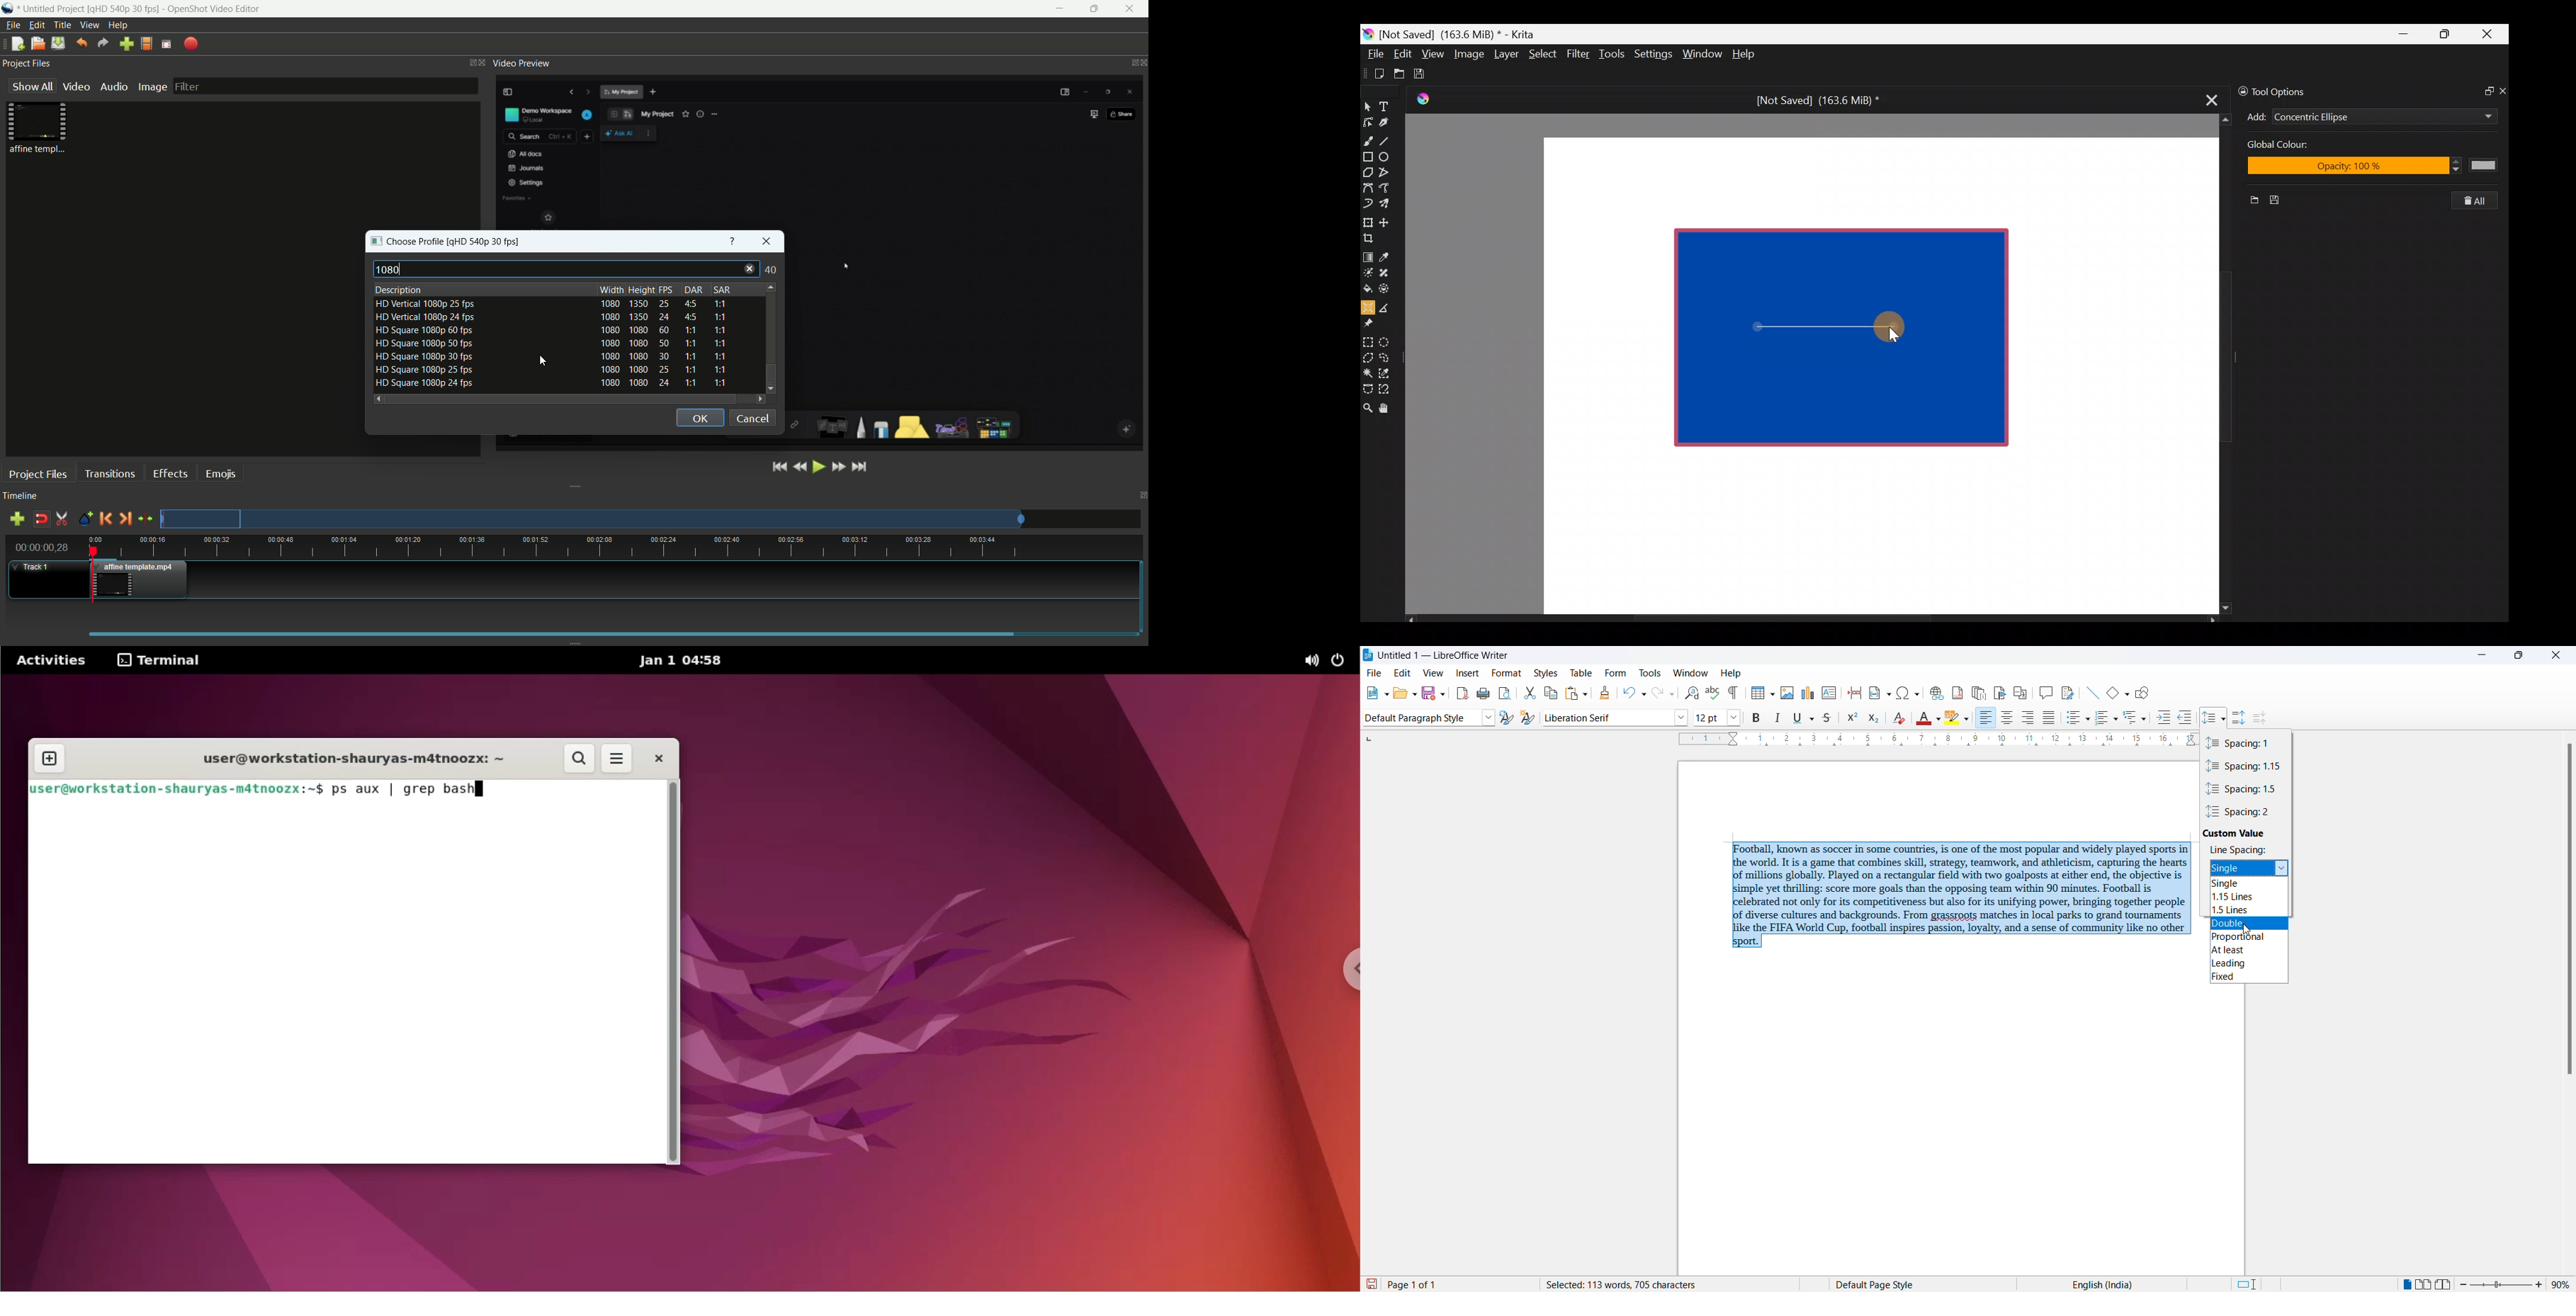  What do you see at coordinates (563, 269) in the screenshot?
I see `filter profiles` at bounding box center [563, 269].